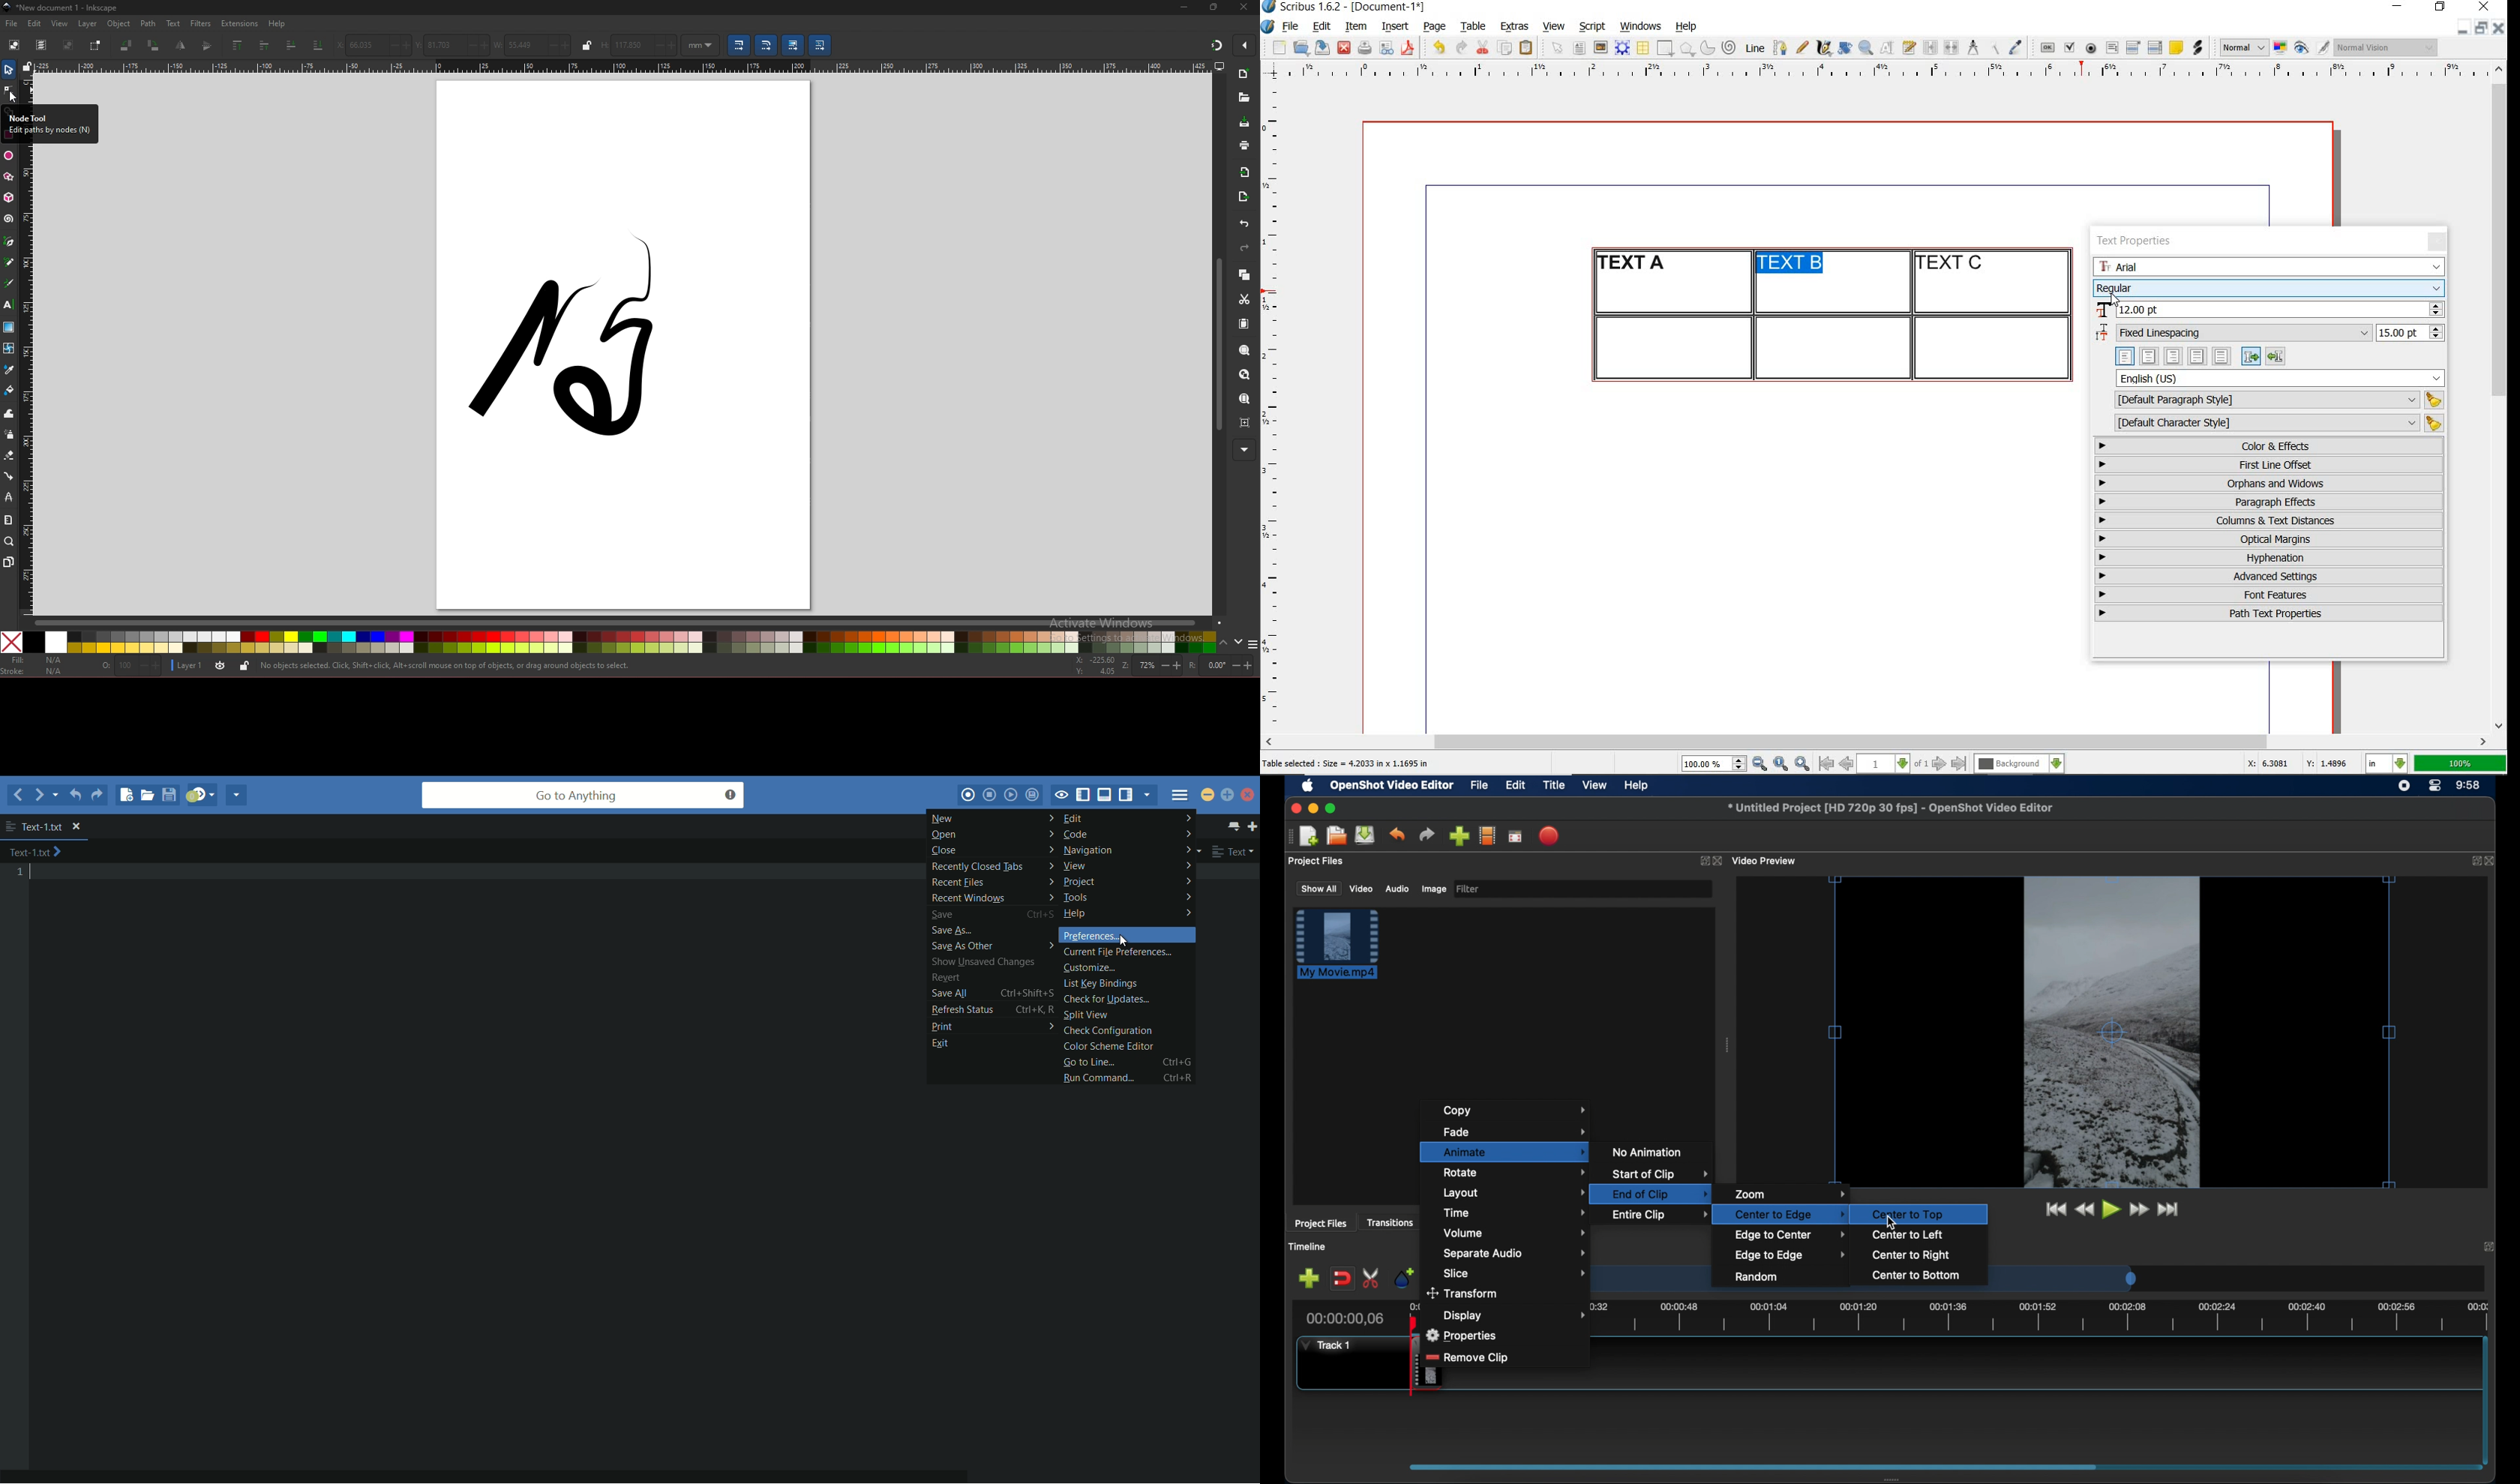  I want to click on drag handle, so click(1896, 1479).